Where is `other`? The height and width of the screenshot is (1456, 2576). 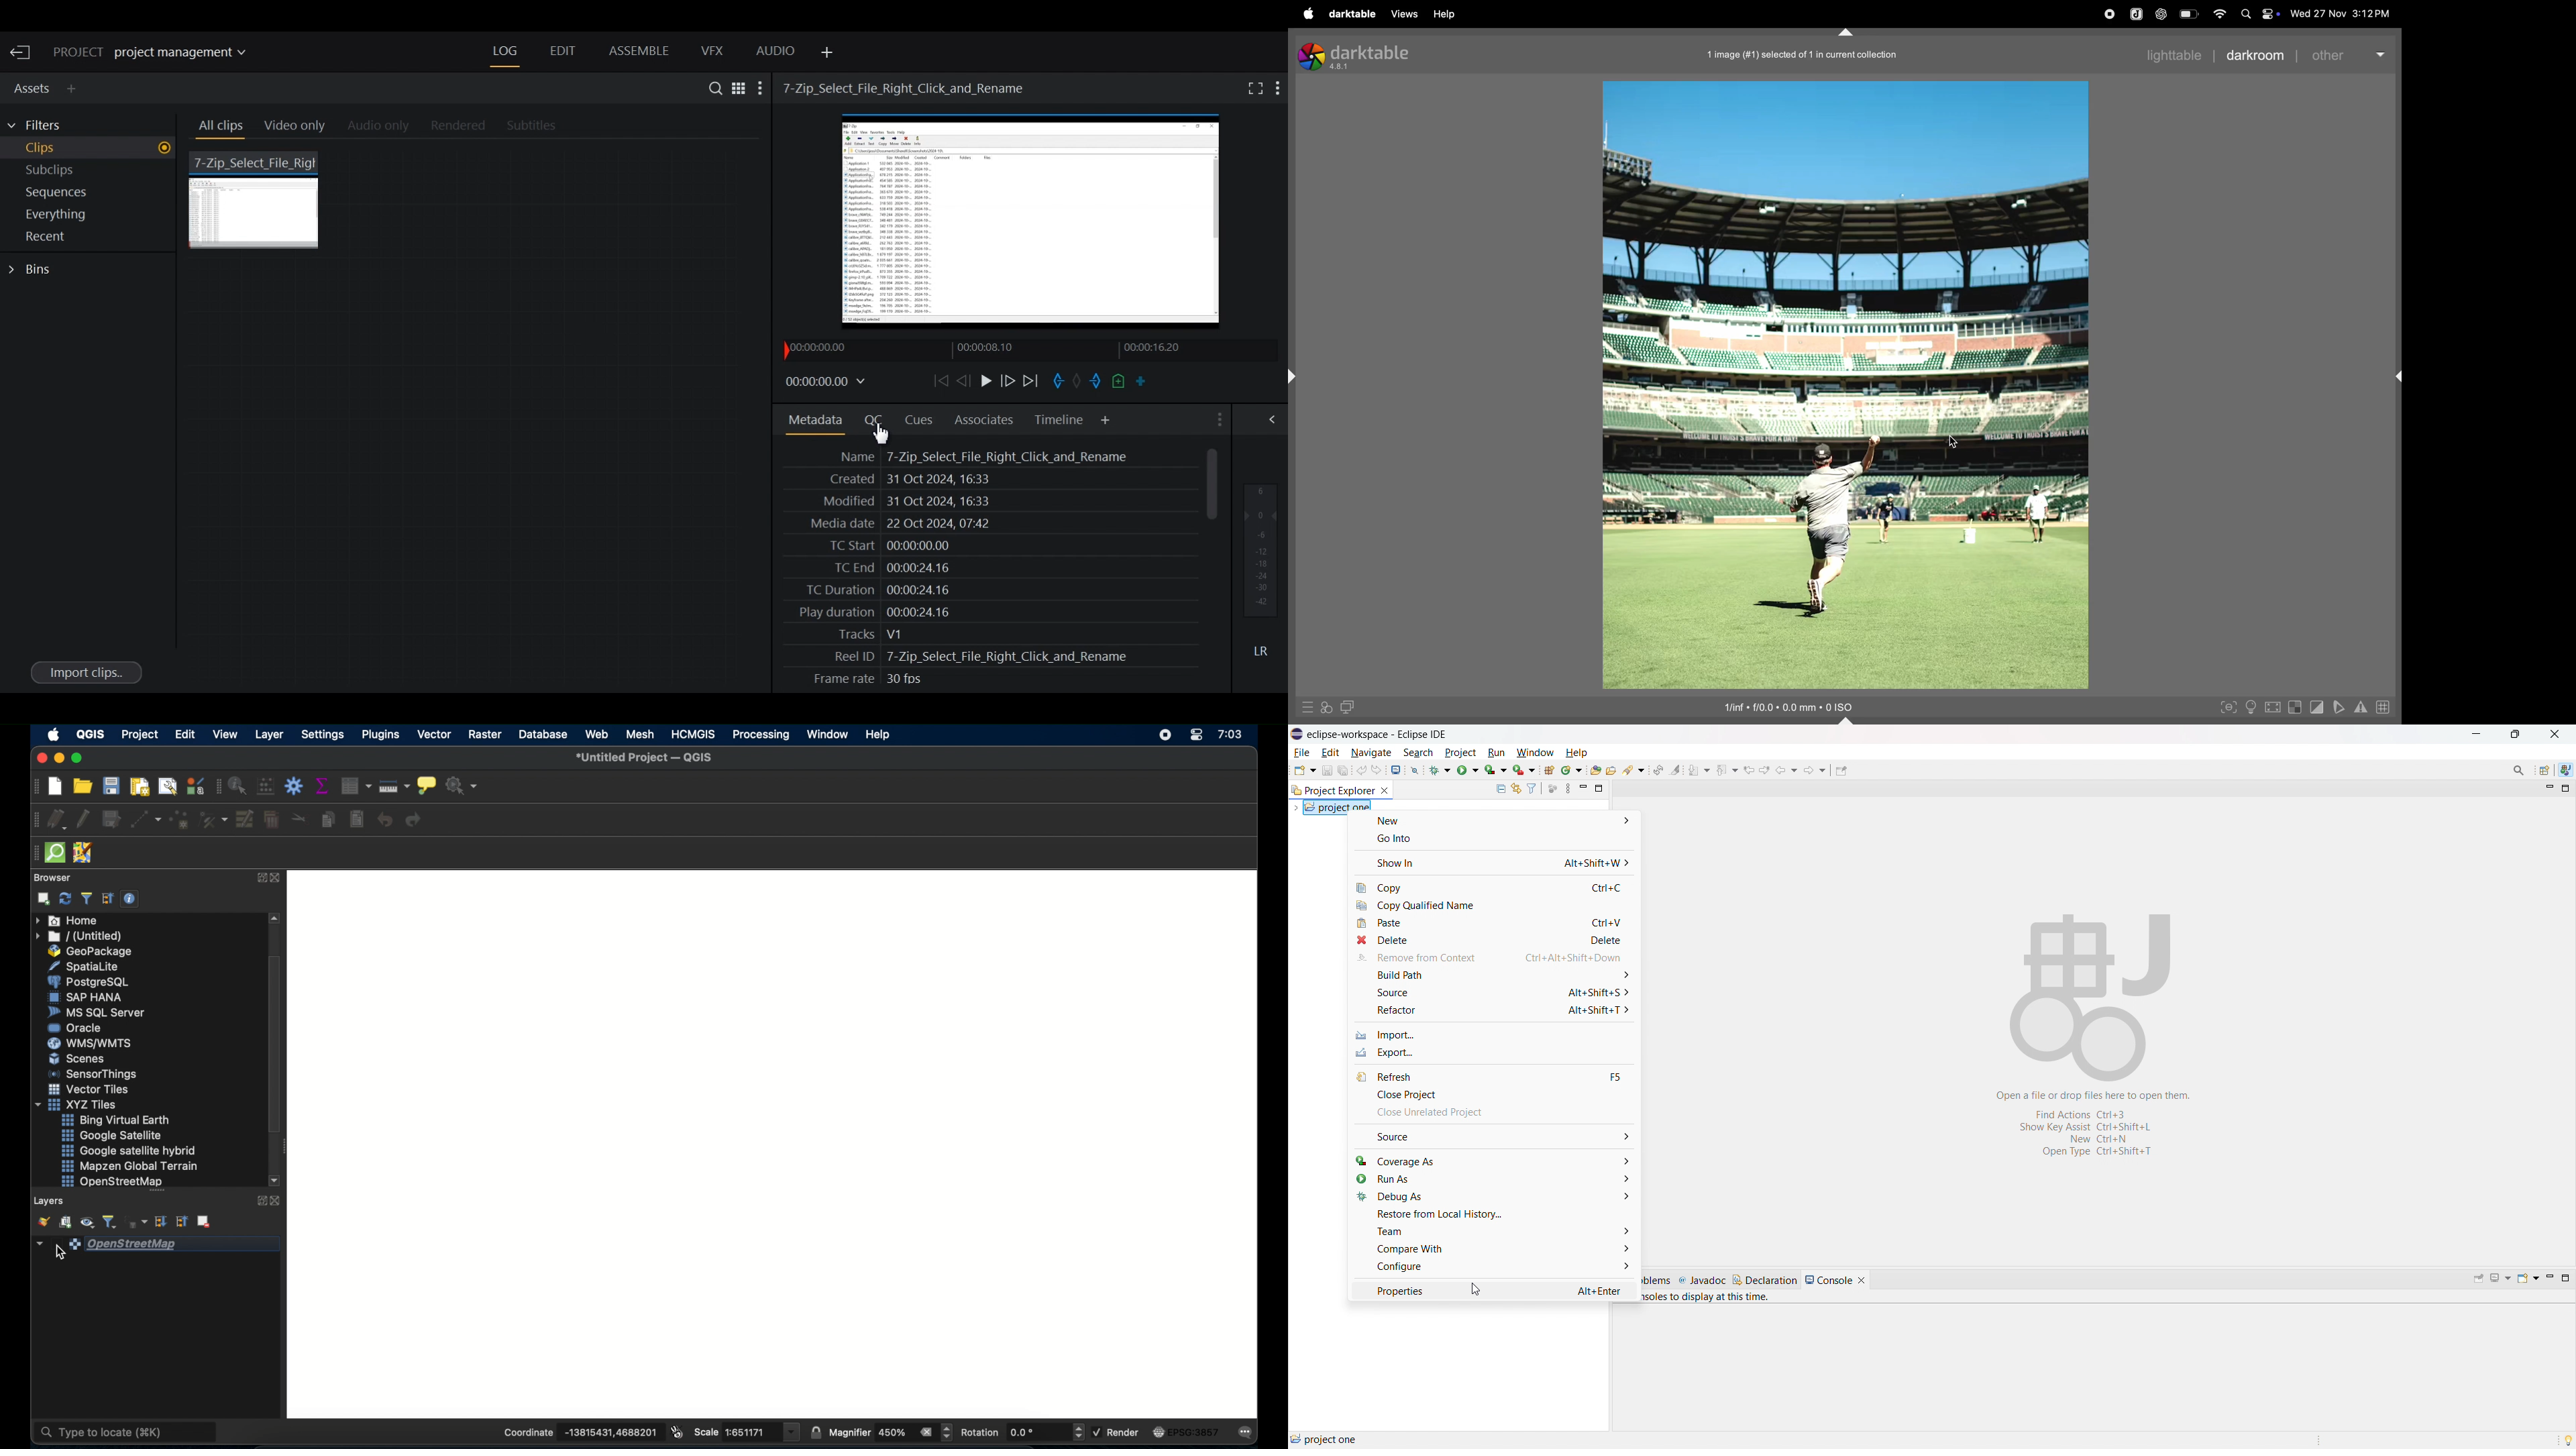
other is located at coordinates (2349, 55).